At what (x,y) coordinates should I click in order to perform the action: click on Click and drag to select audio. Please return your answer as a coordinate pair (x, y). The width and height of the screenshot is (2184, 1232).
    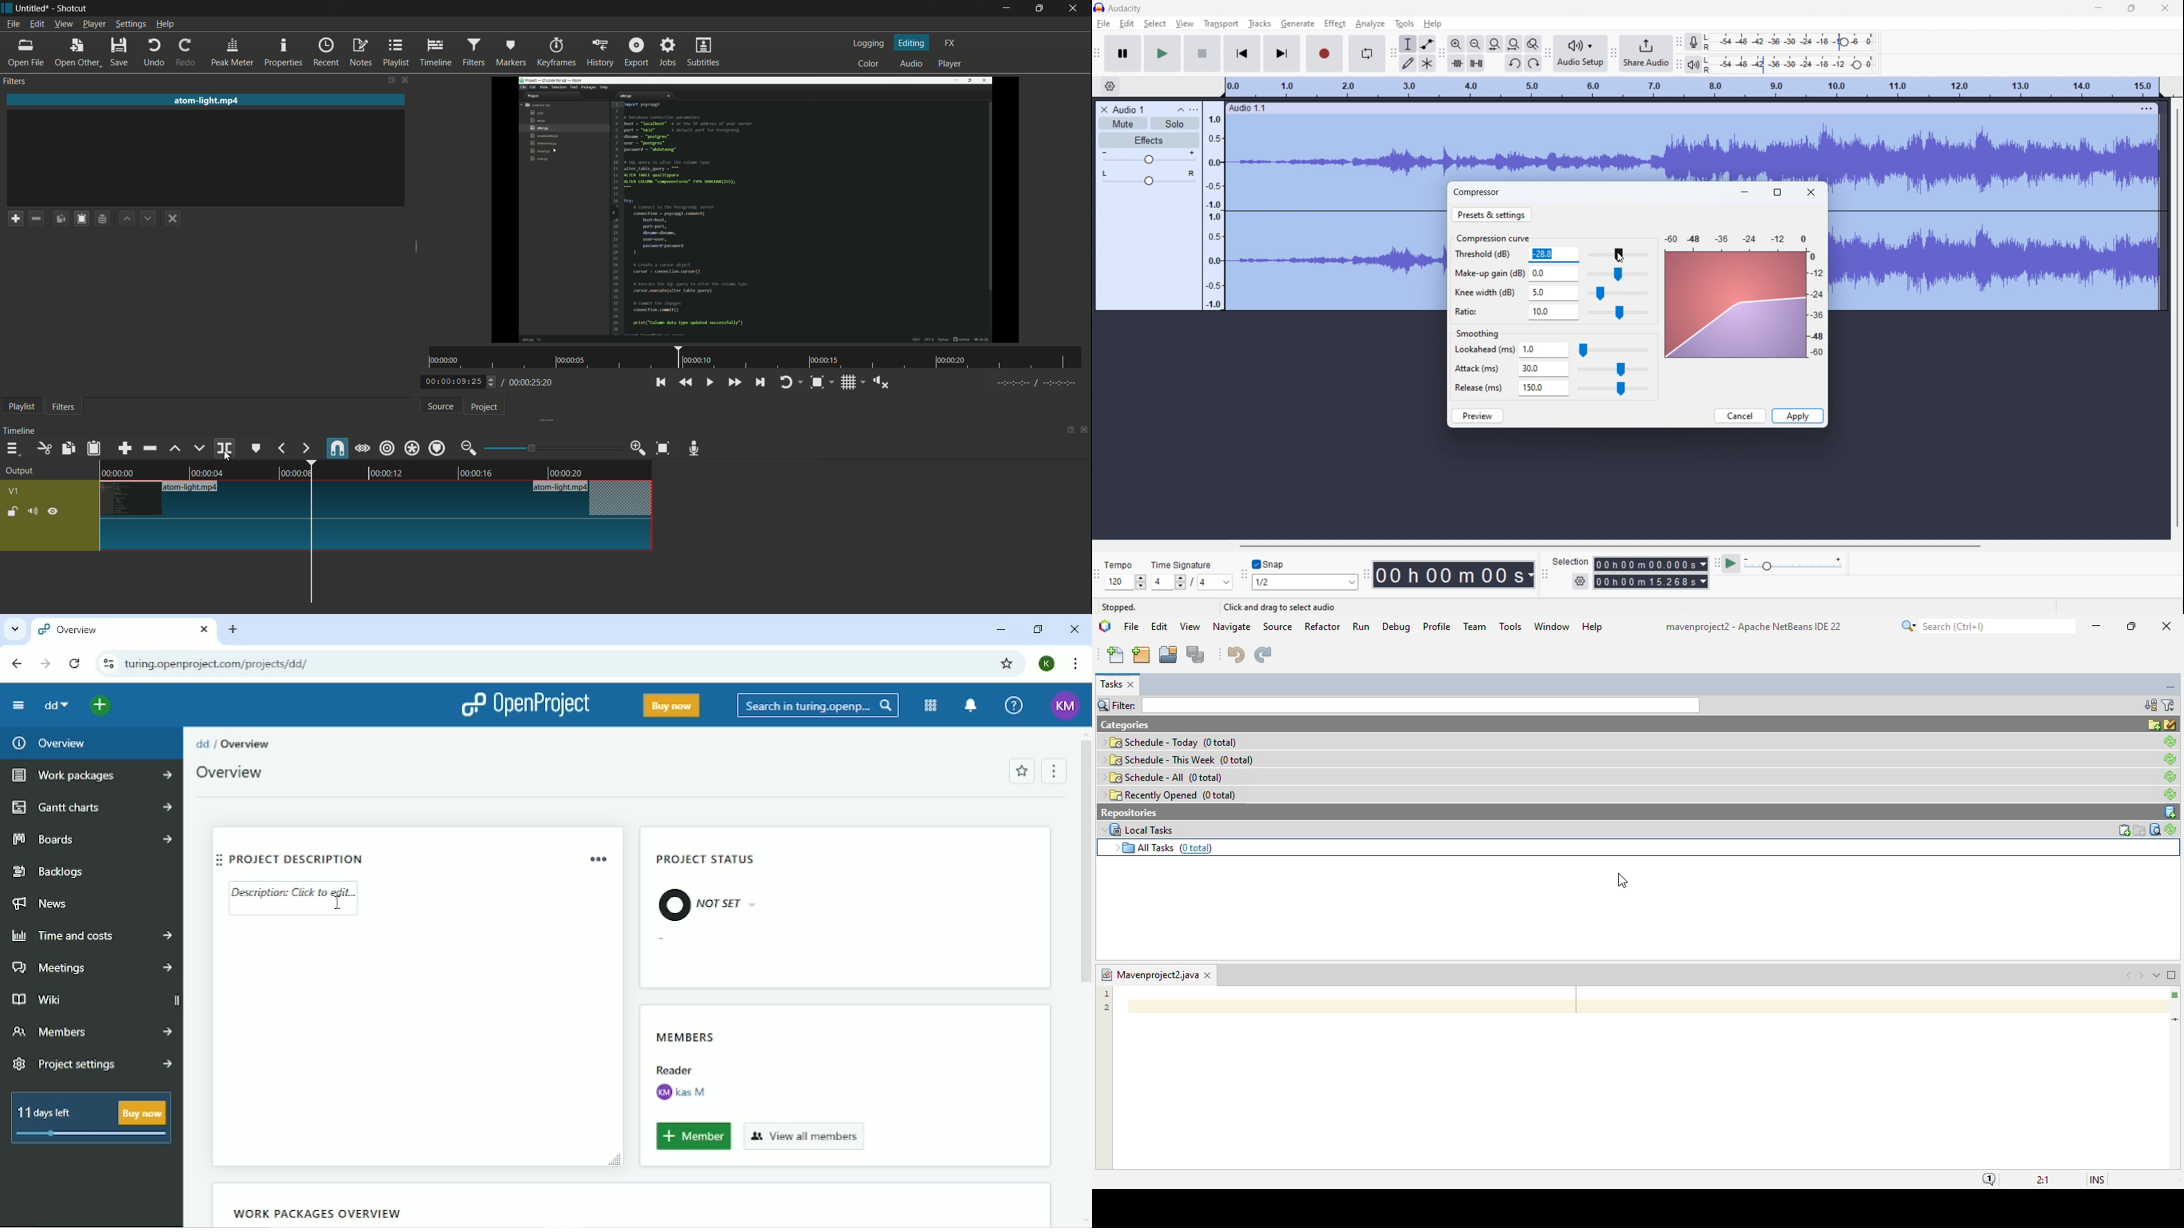
    Looking at the image, I should click on (1274, 607).